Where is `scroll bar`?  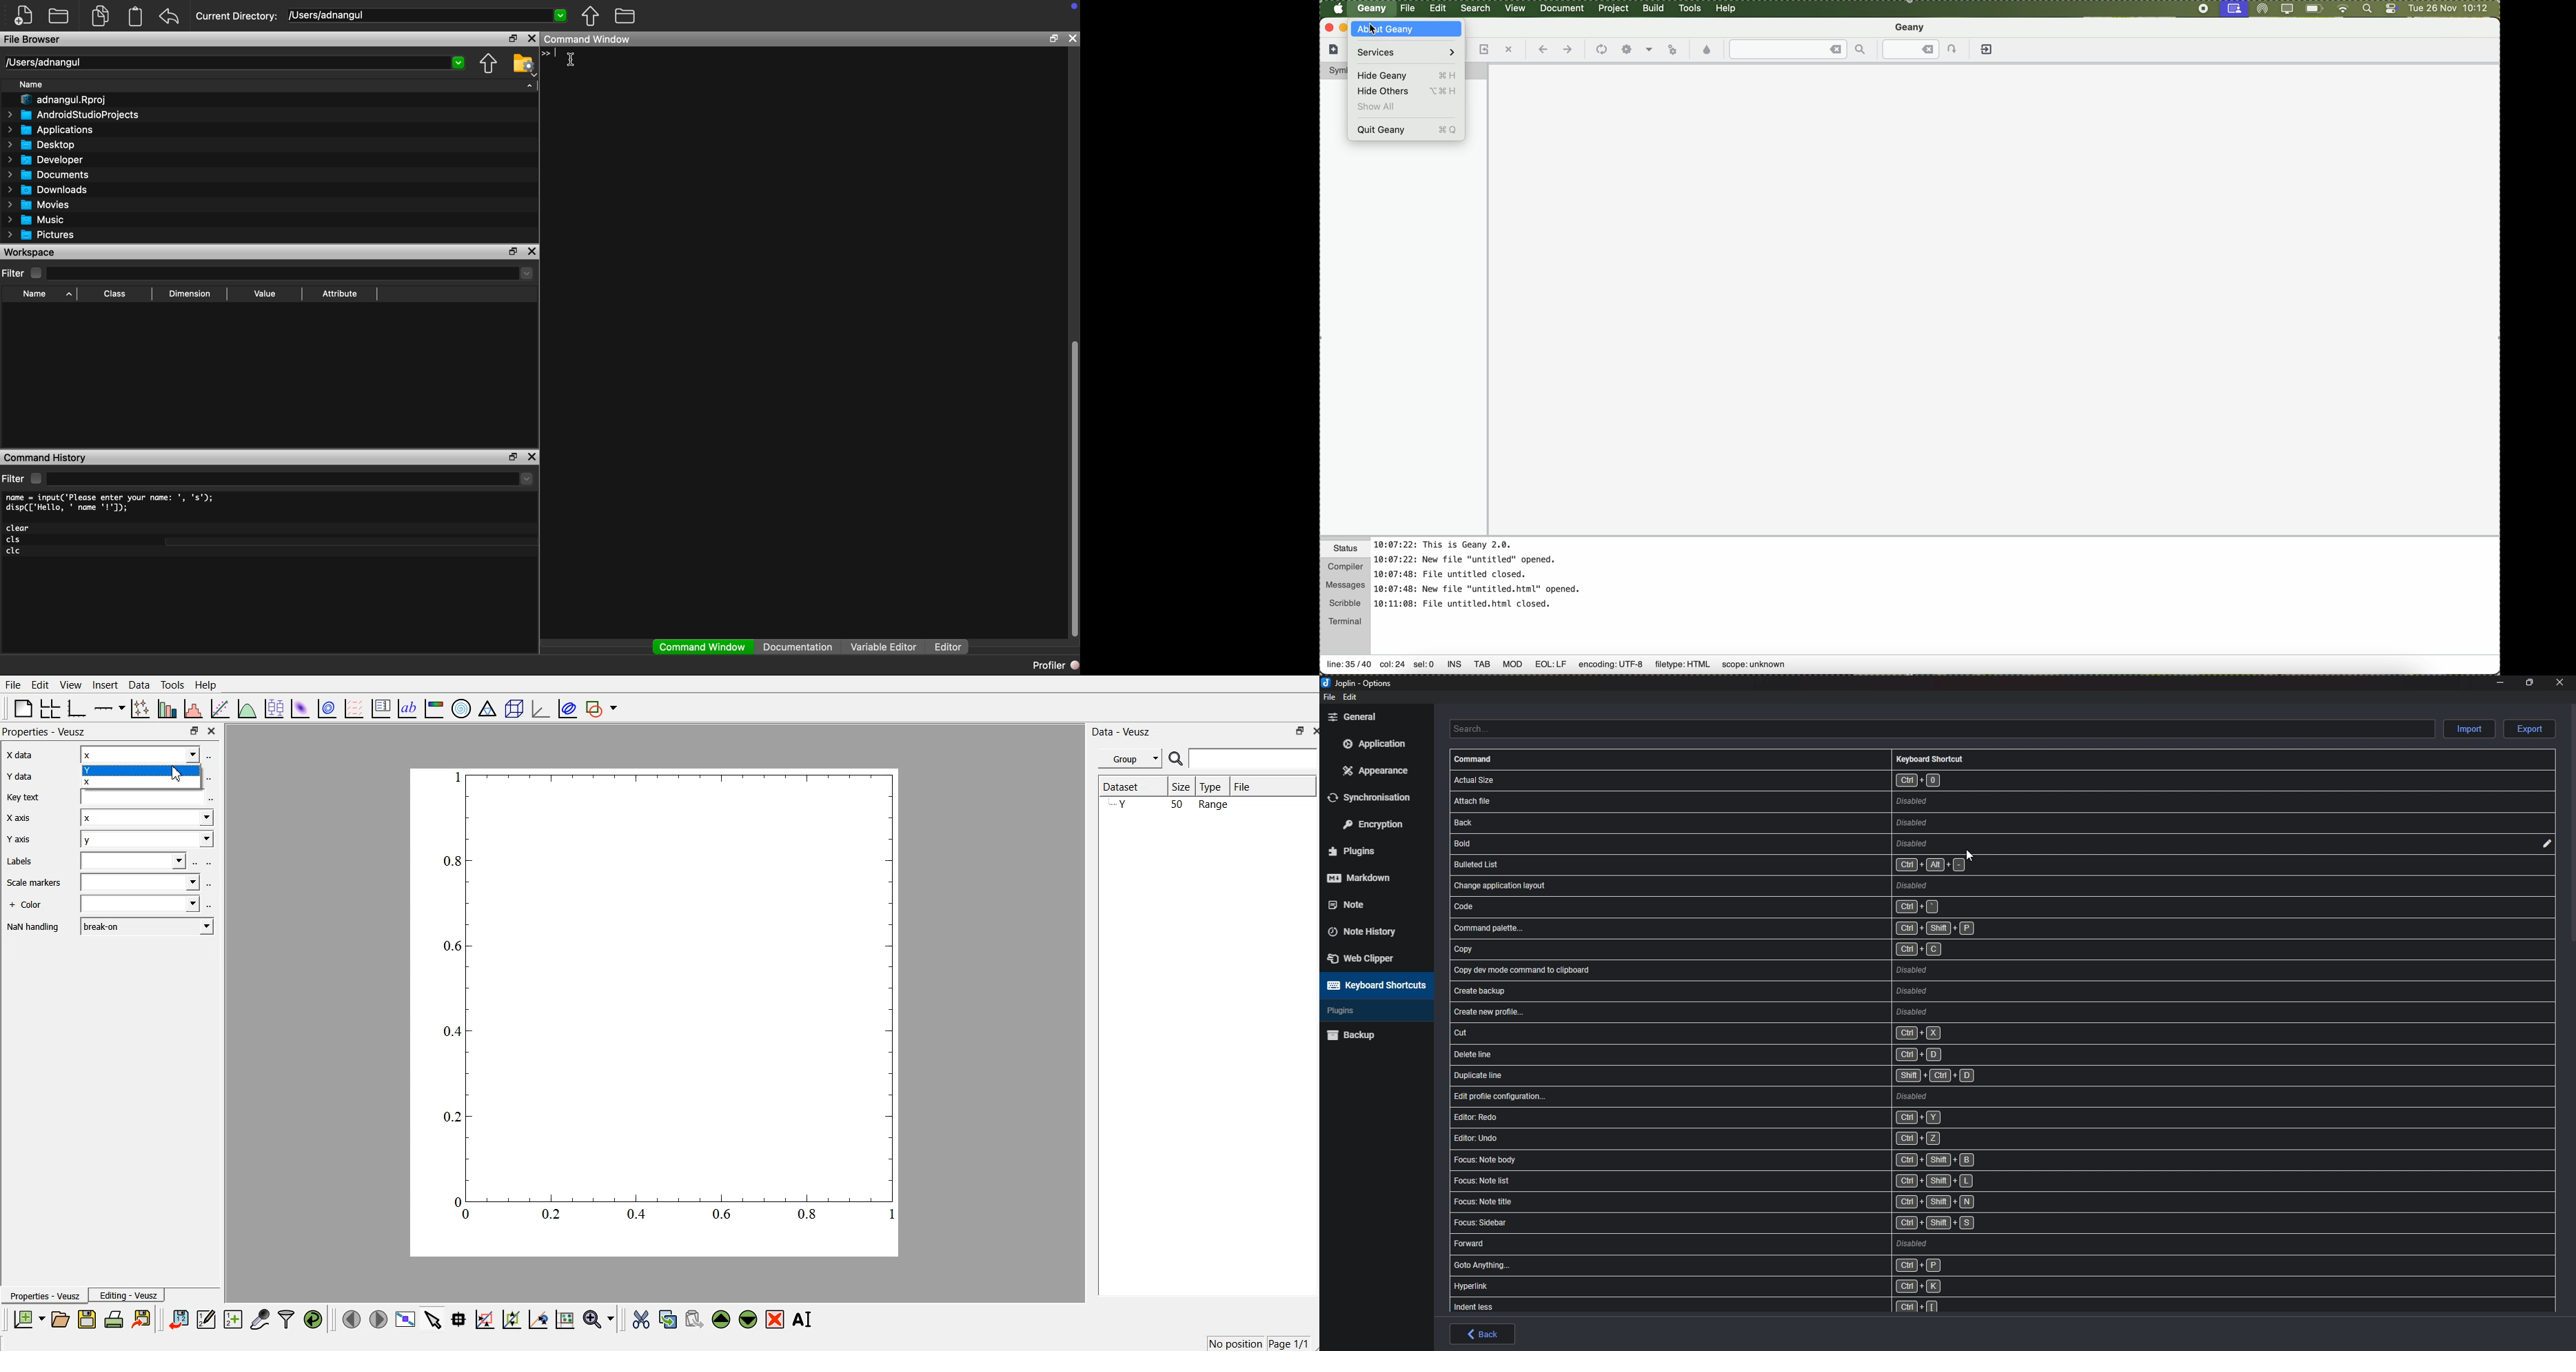
scroll bar is located at coordinates (2573, 821).